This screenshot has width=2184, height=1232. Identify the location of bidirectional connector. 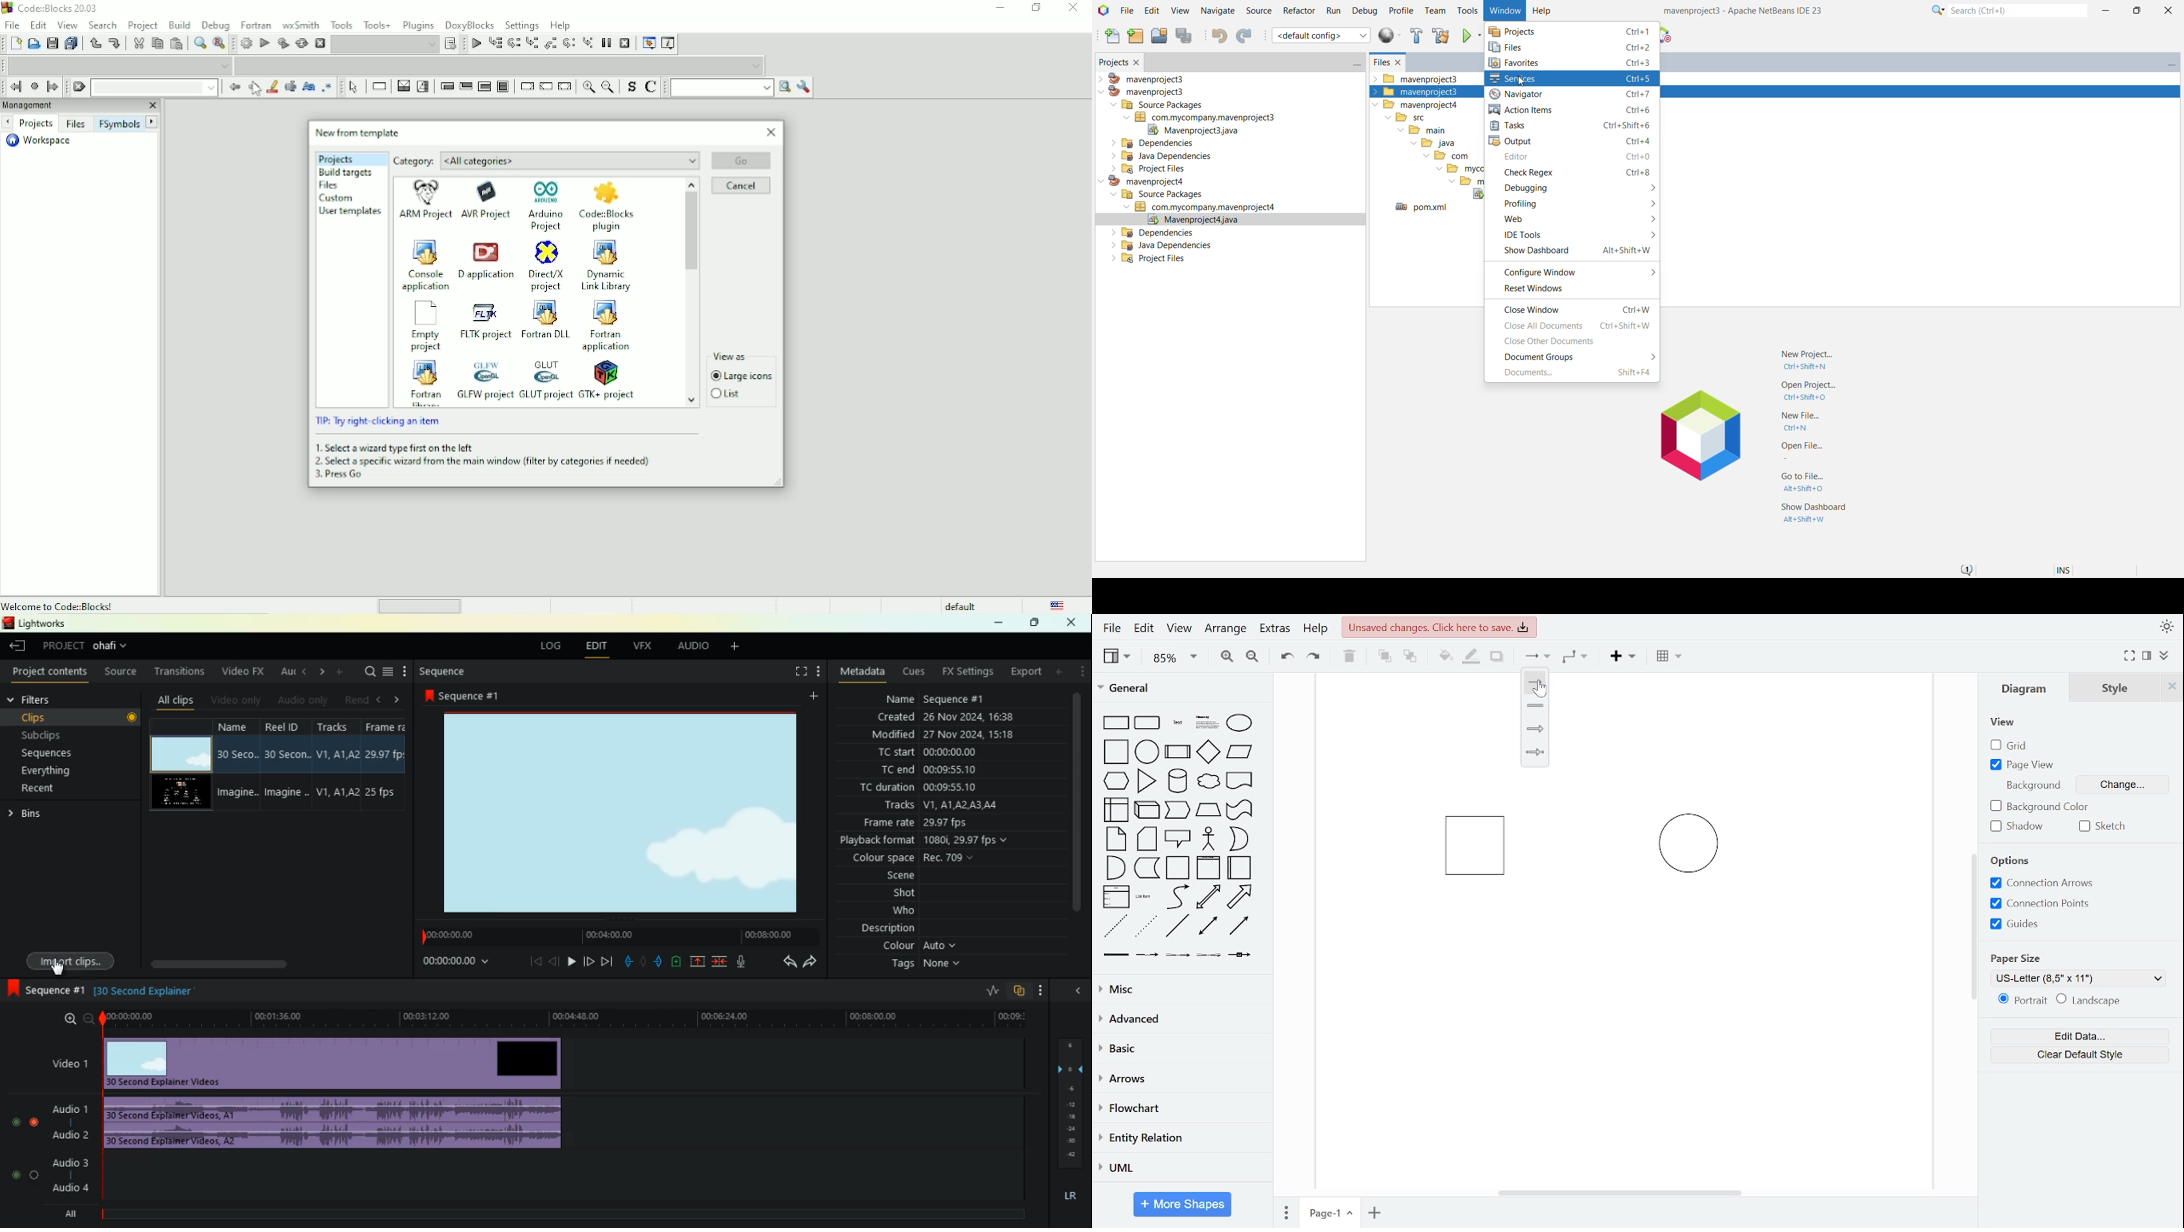
(1210, 926).